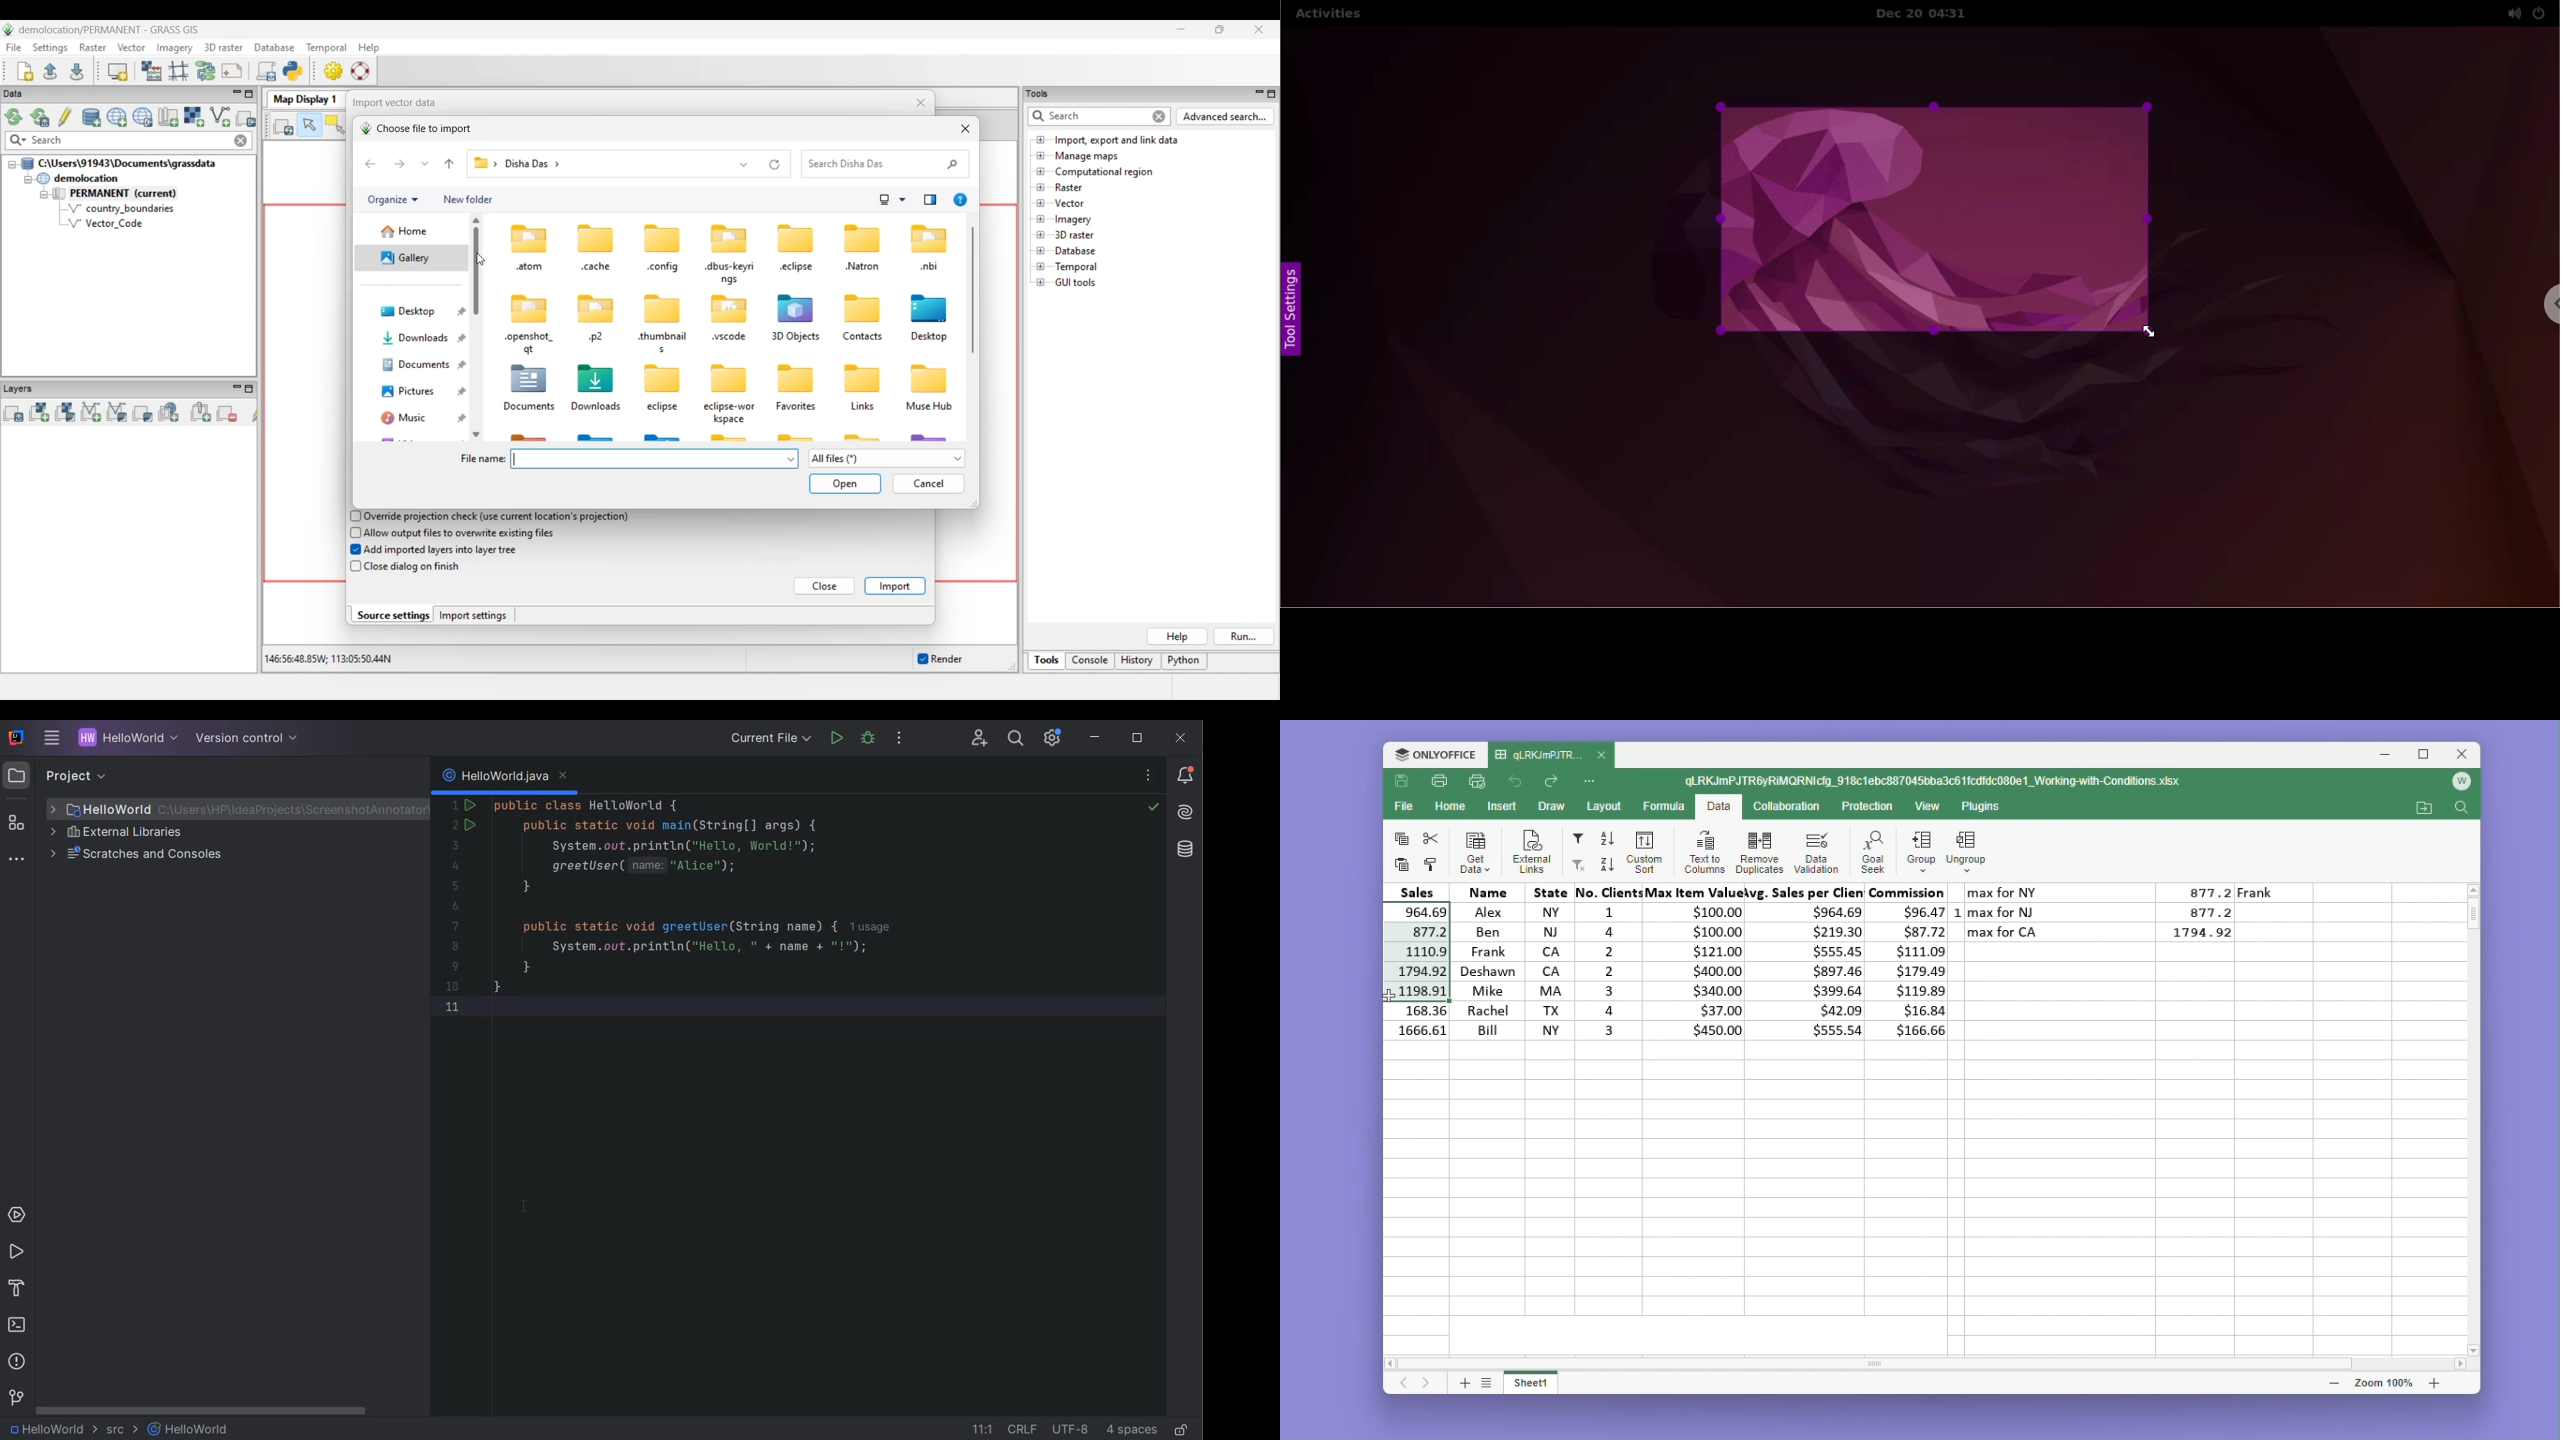 This screenshot has height=1456, width=2576. Describe the element at coordinates (2475, 925) in the screenshot. I see `Vertical scroll bar` at that location.